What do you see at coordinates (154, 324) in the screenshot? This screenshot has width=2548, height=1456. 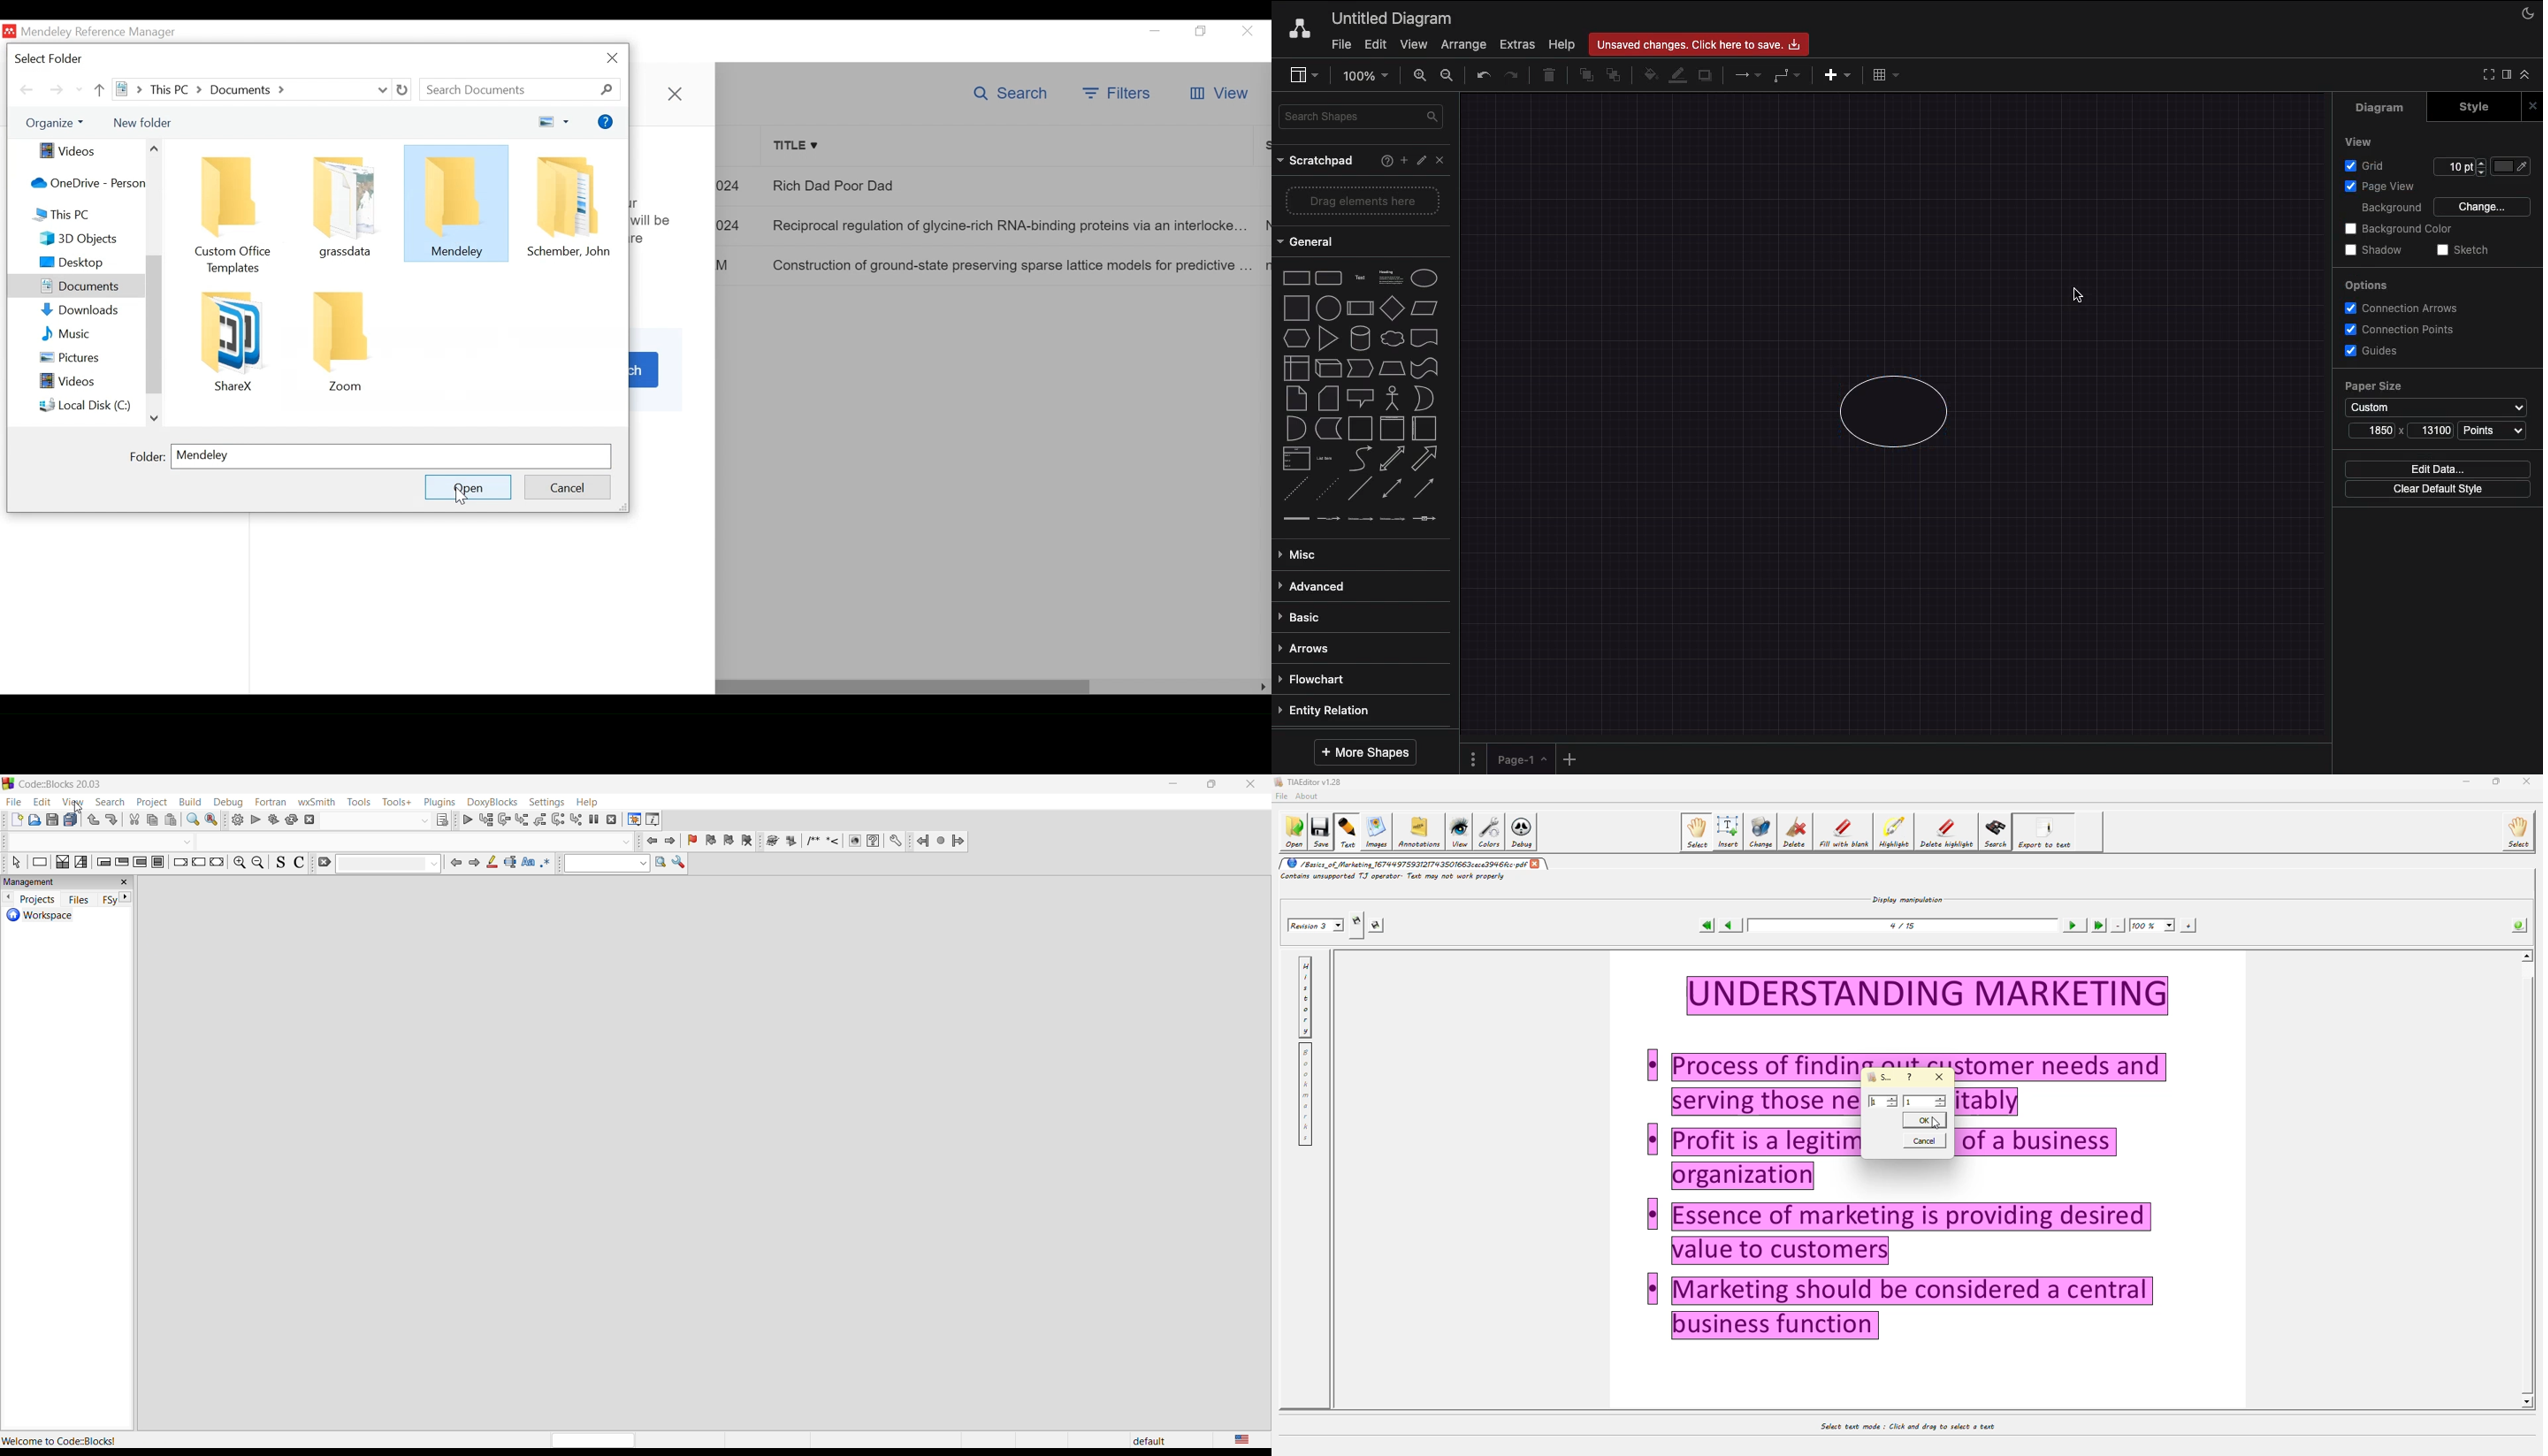 I see `scroll bar` at bounding box center [154, 324].